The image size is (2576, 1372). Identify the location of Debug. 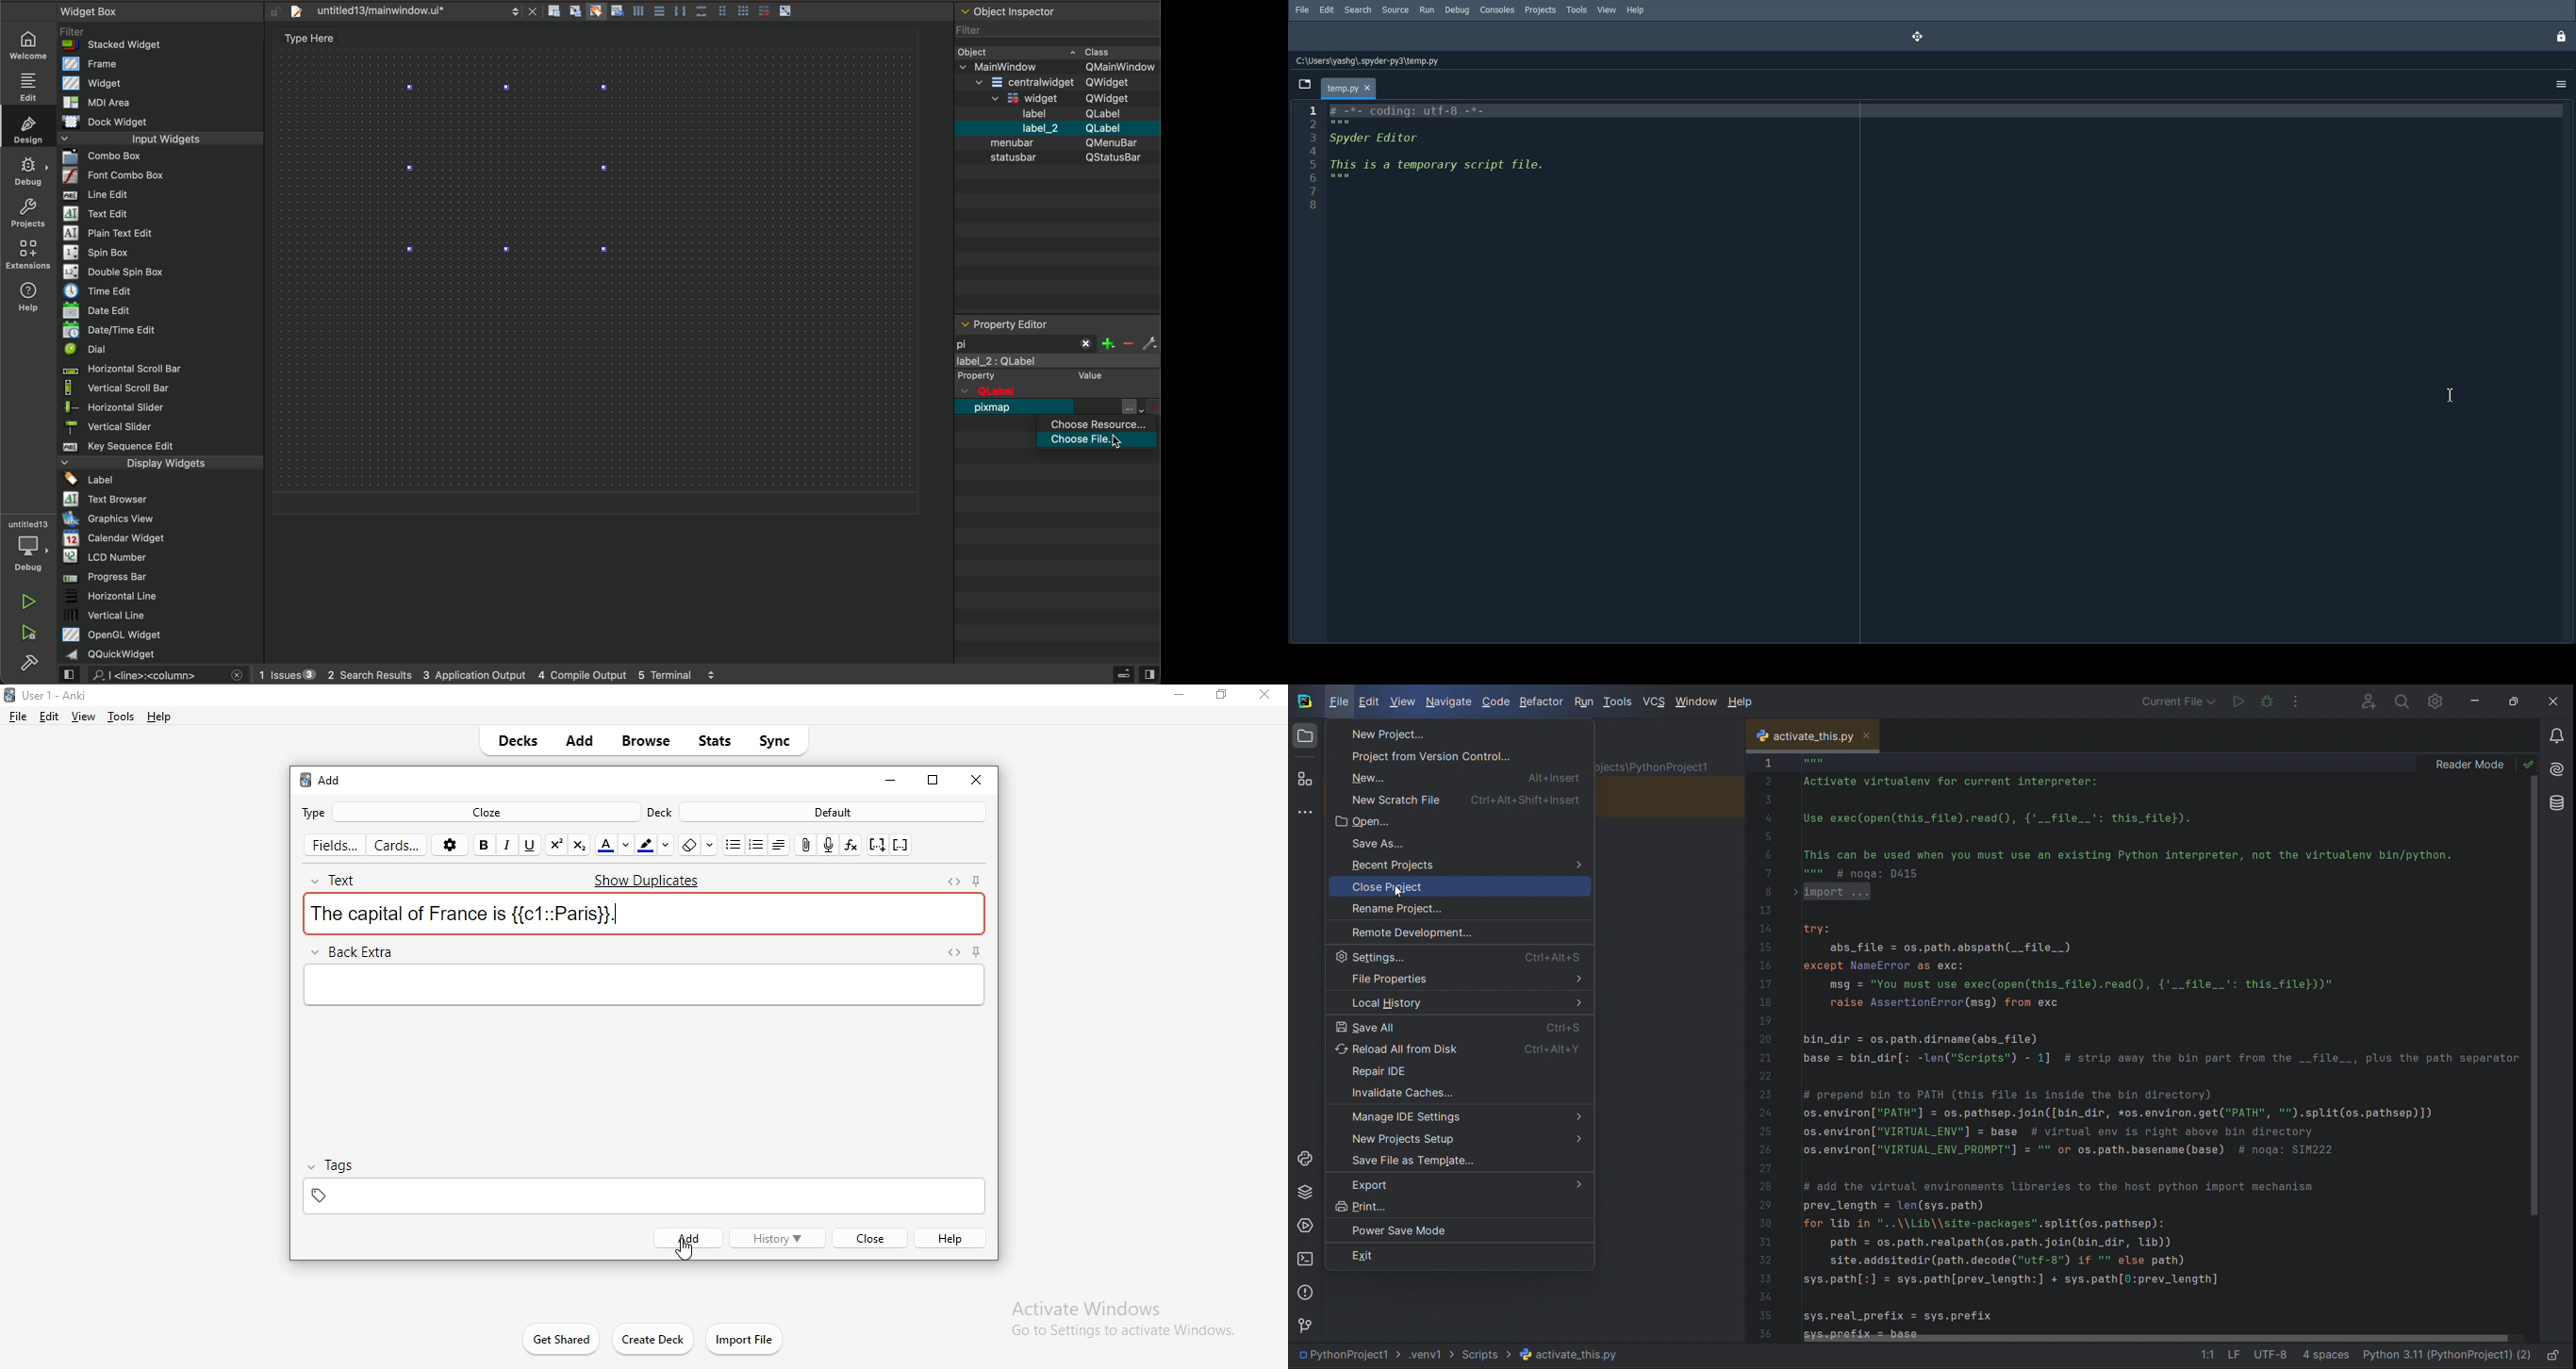
(1457, 10).